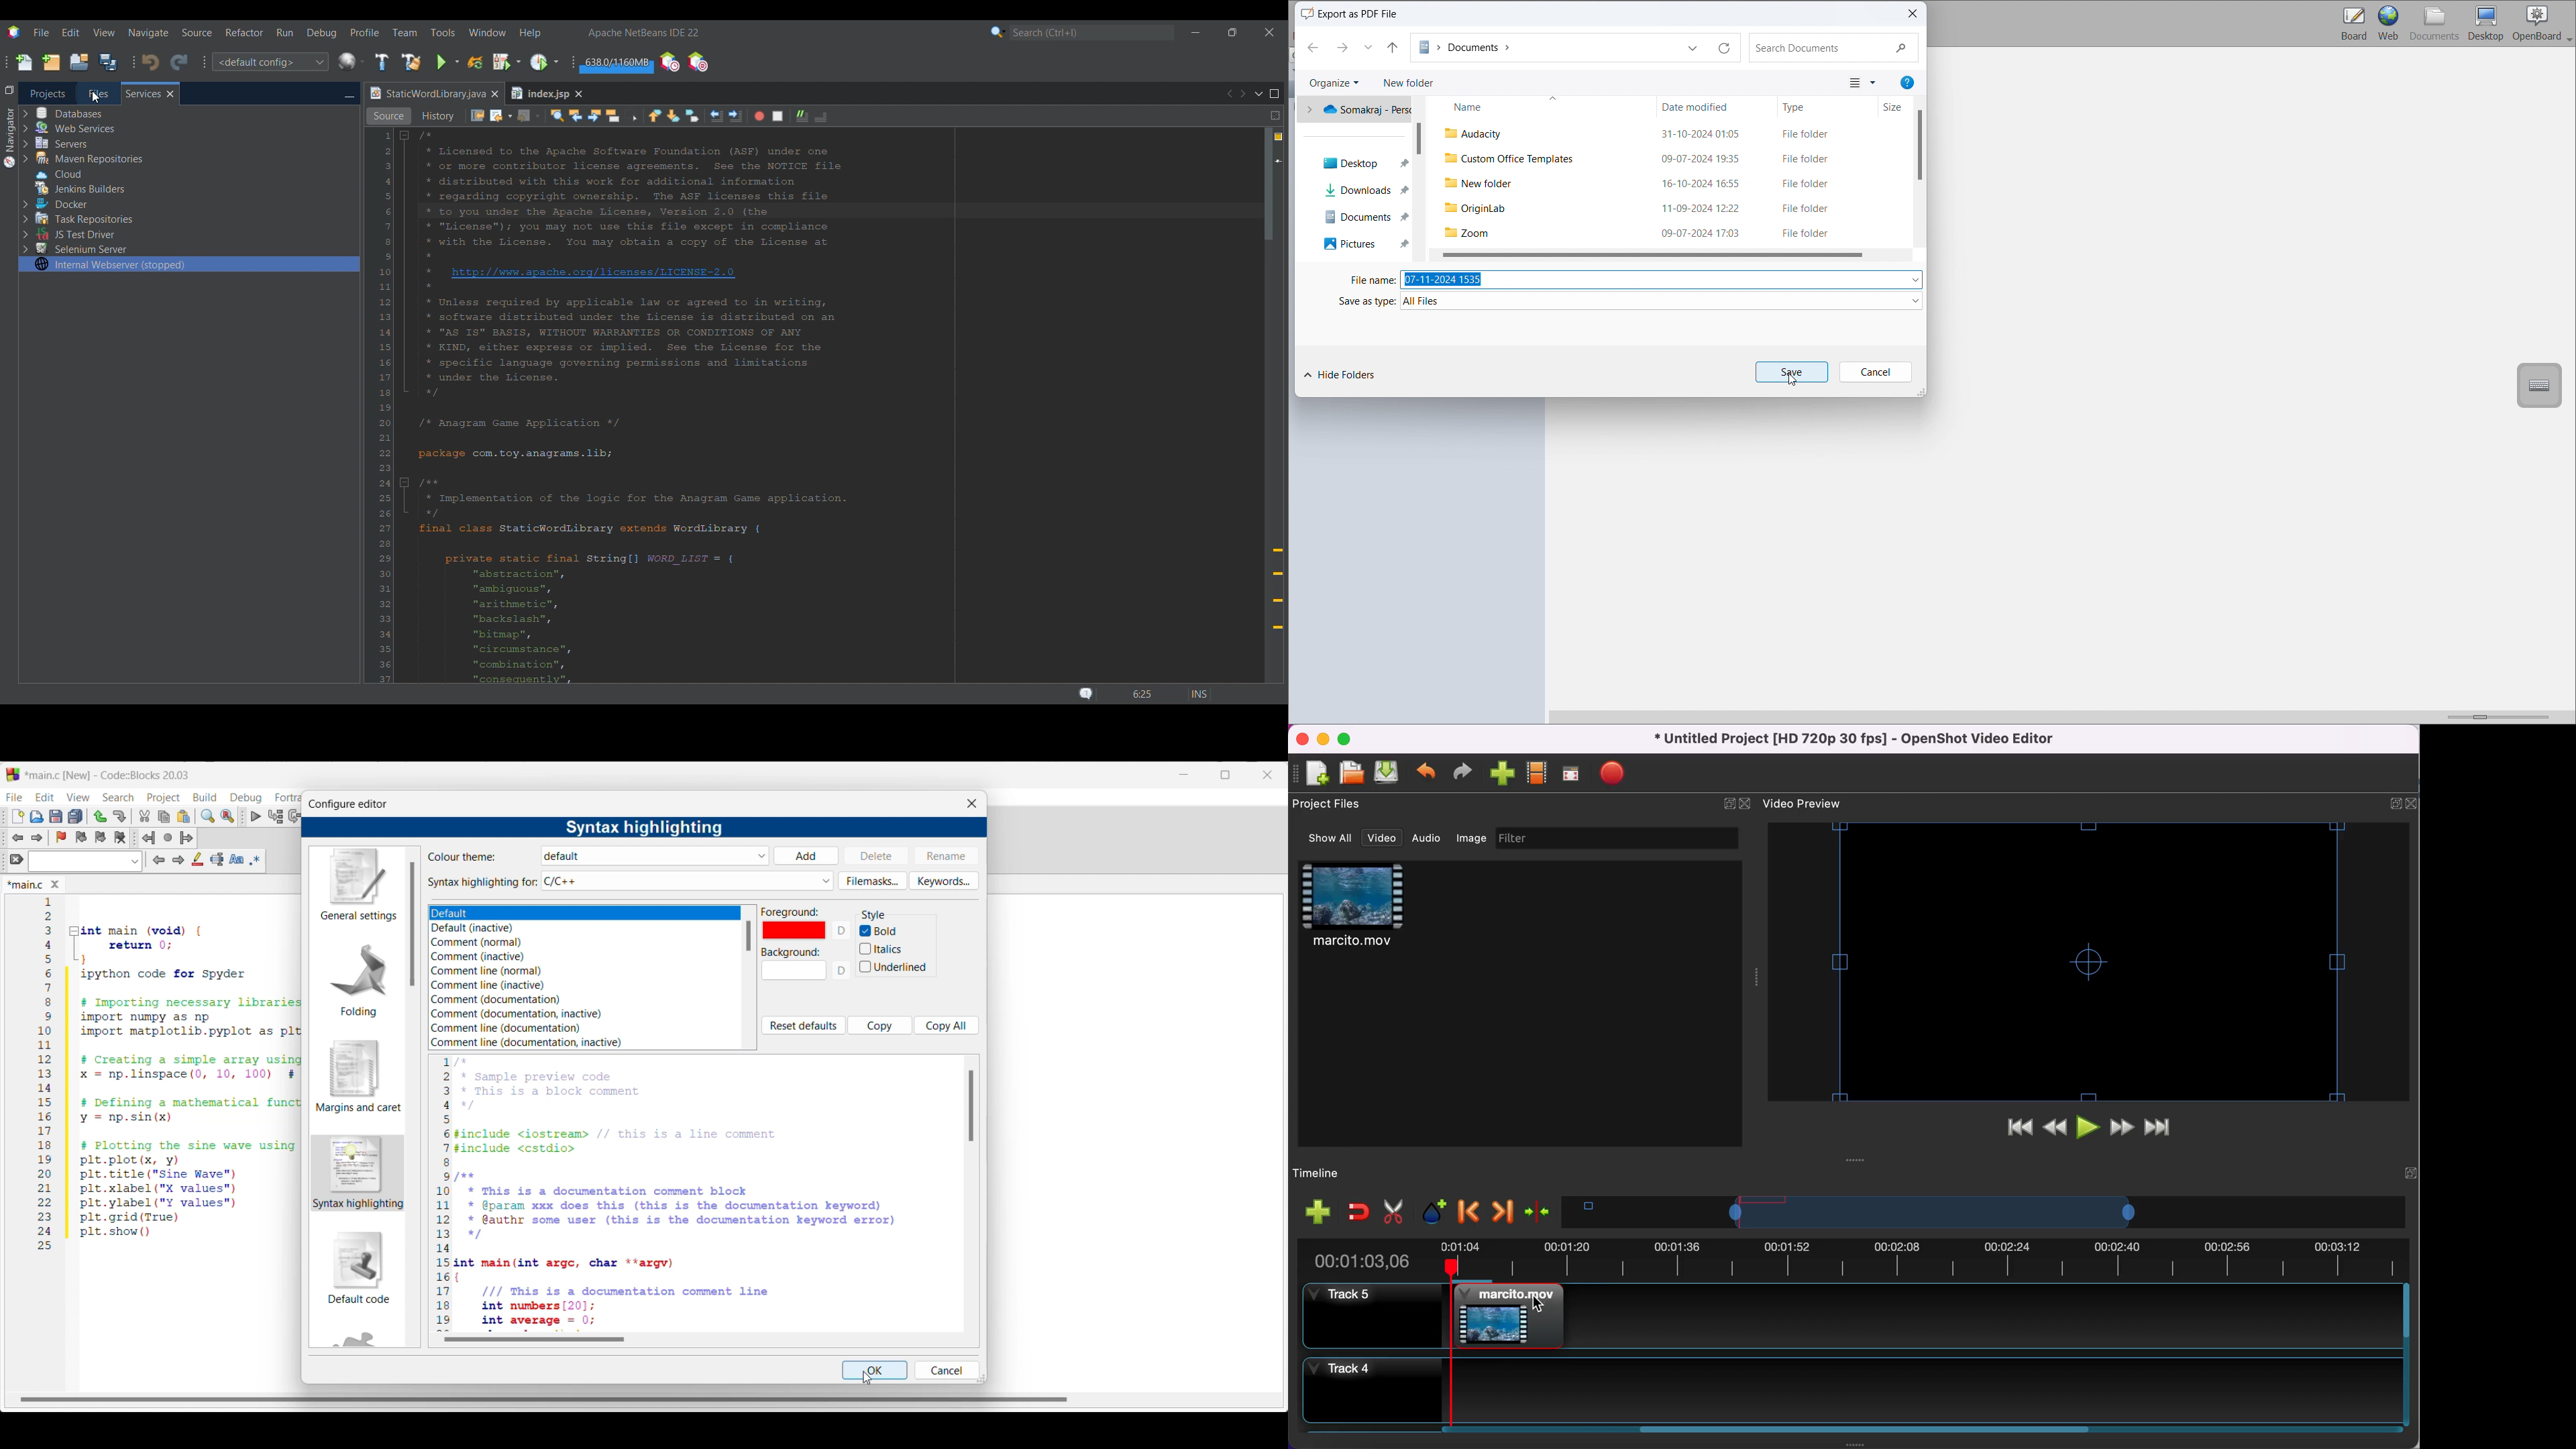  I want to click on Search menu, so click(118, 798).